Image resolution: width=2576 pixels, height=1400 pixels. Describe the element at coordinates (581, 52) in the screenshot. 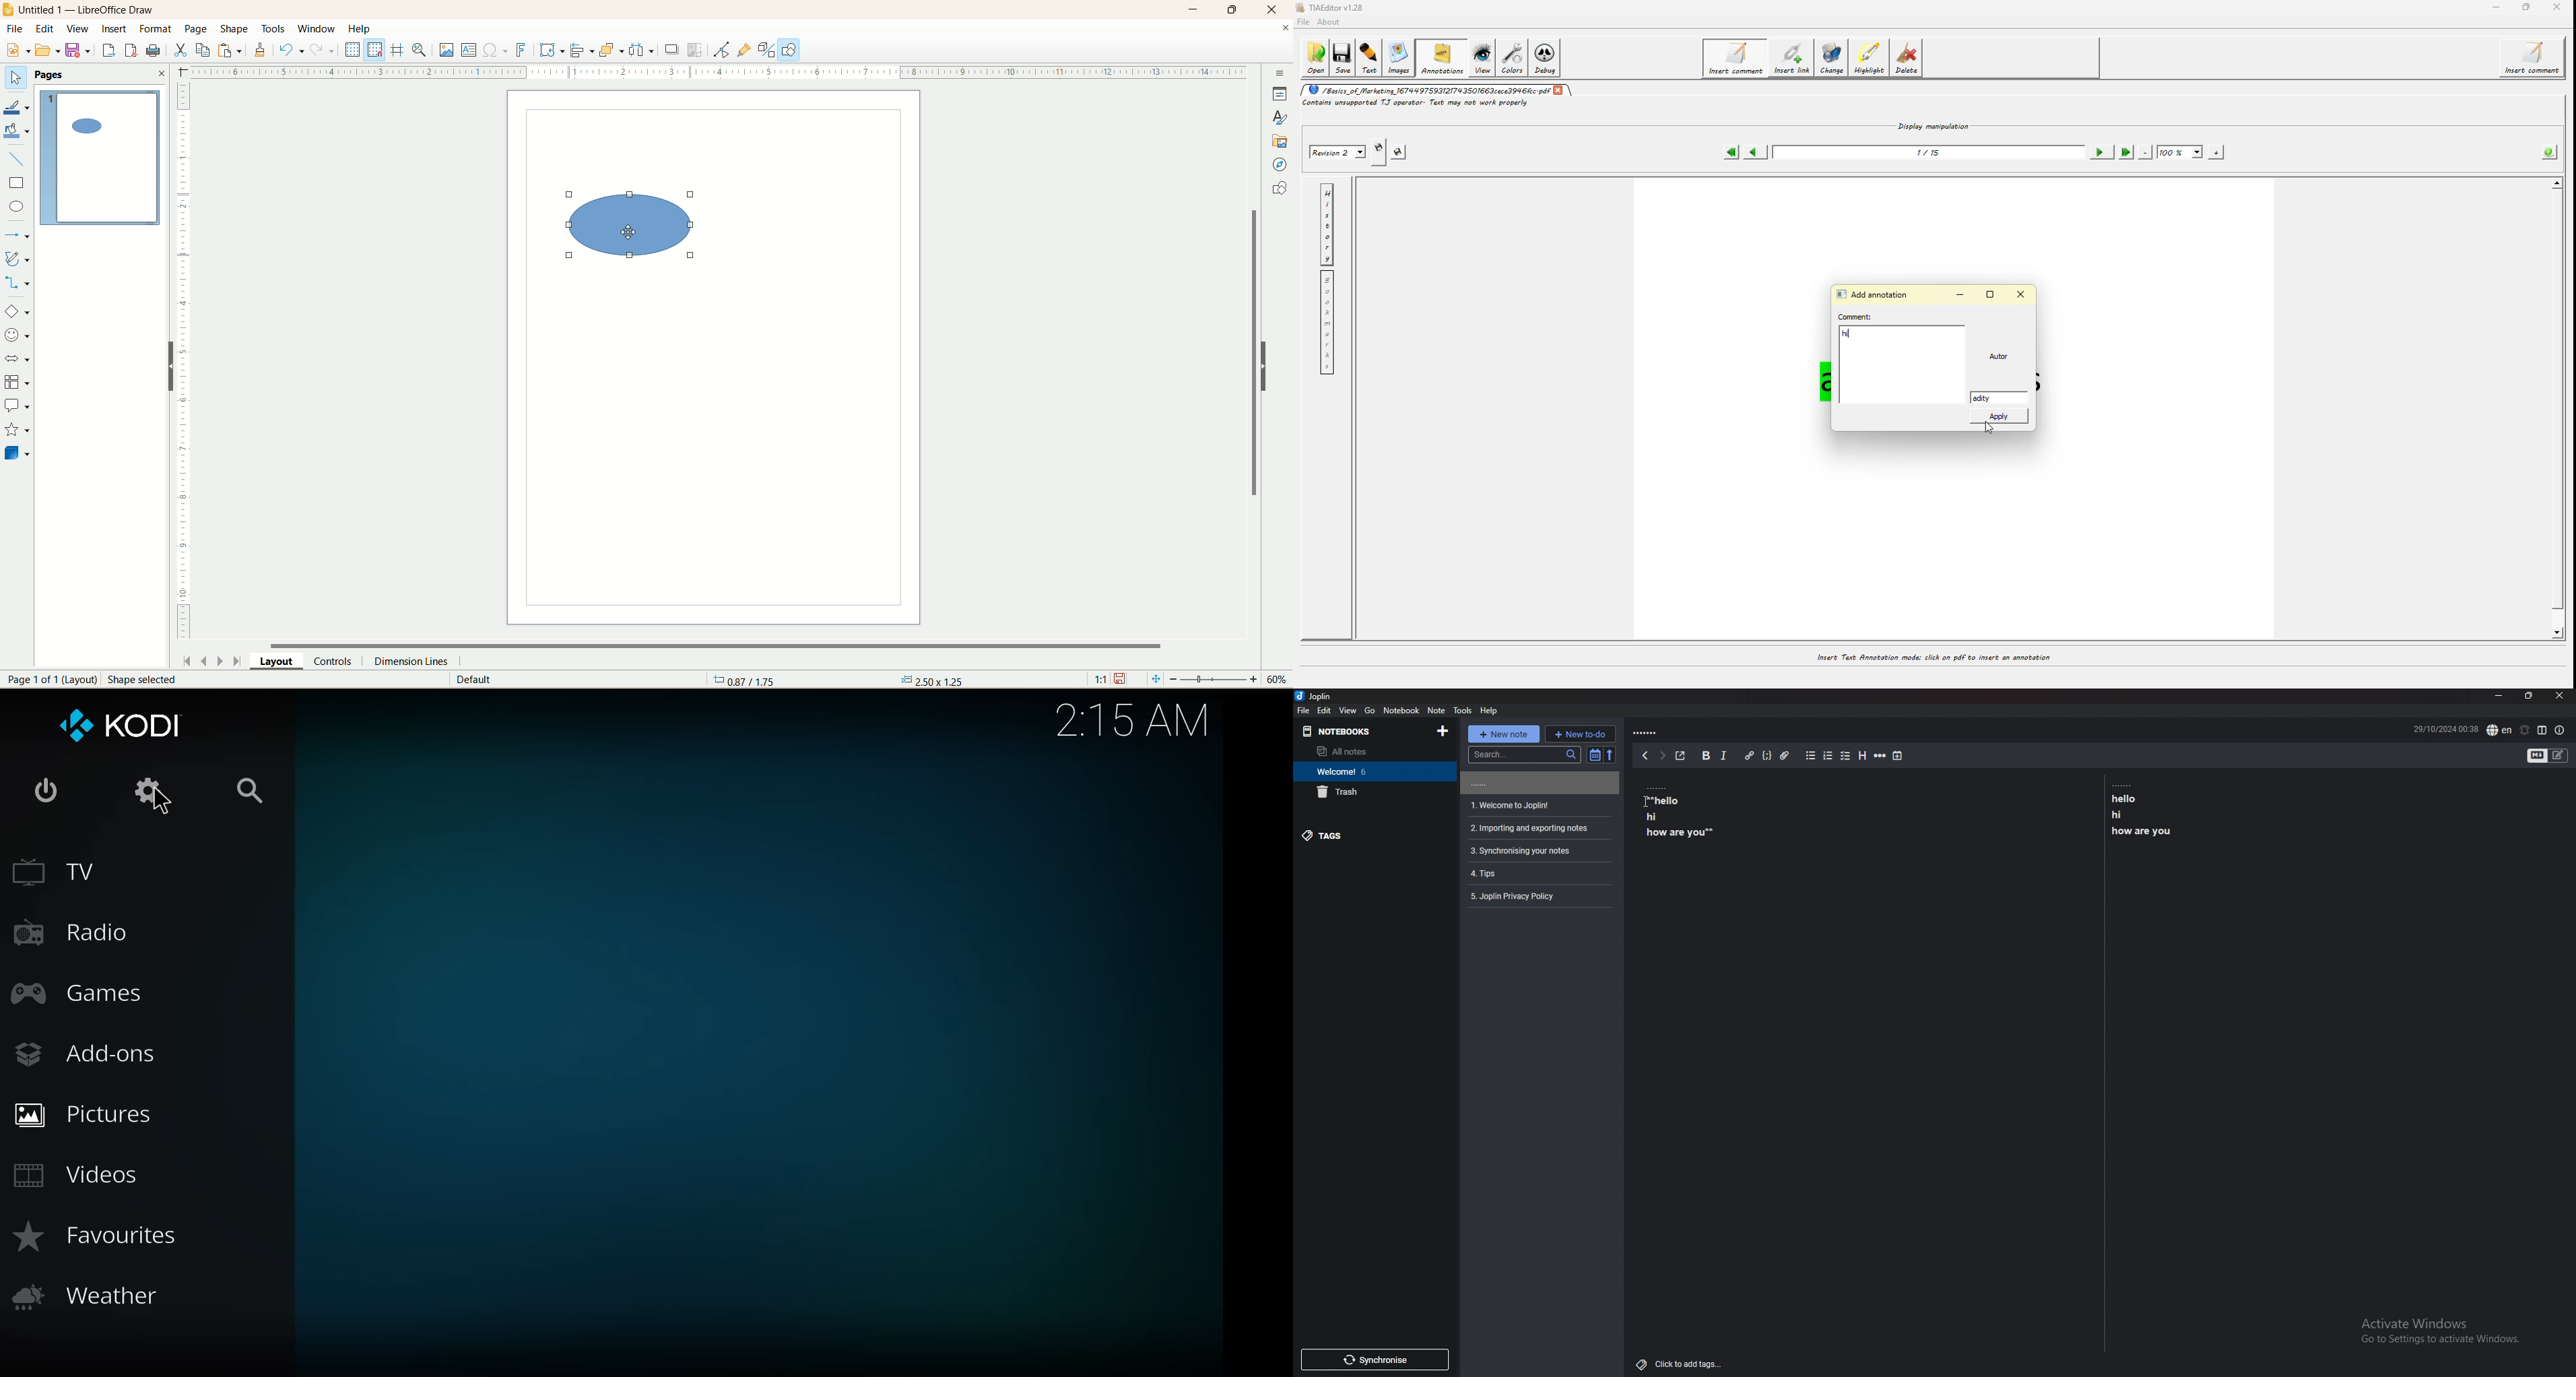

I see `allign` at that location.